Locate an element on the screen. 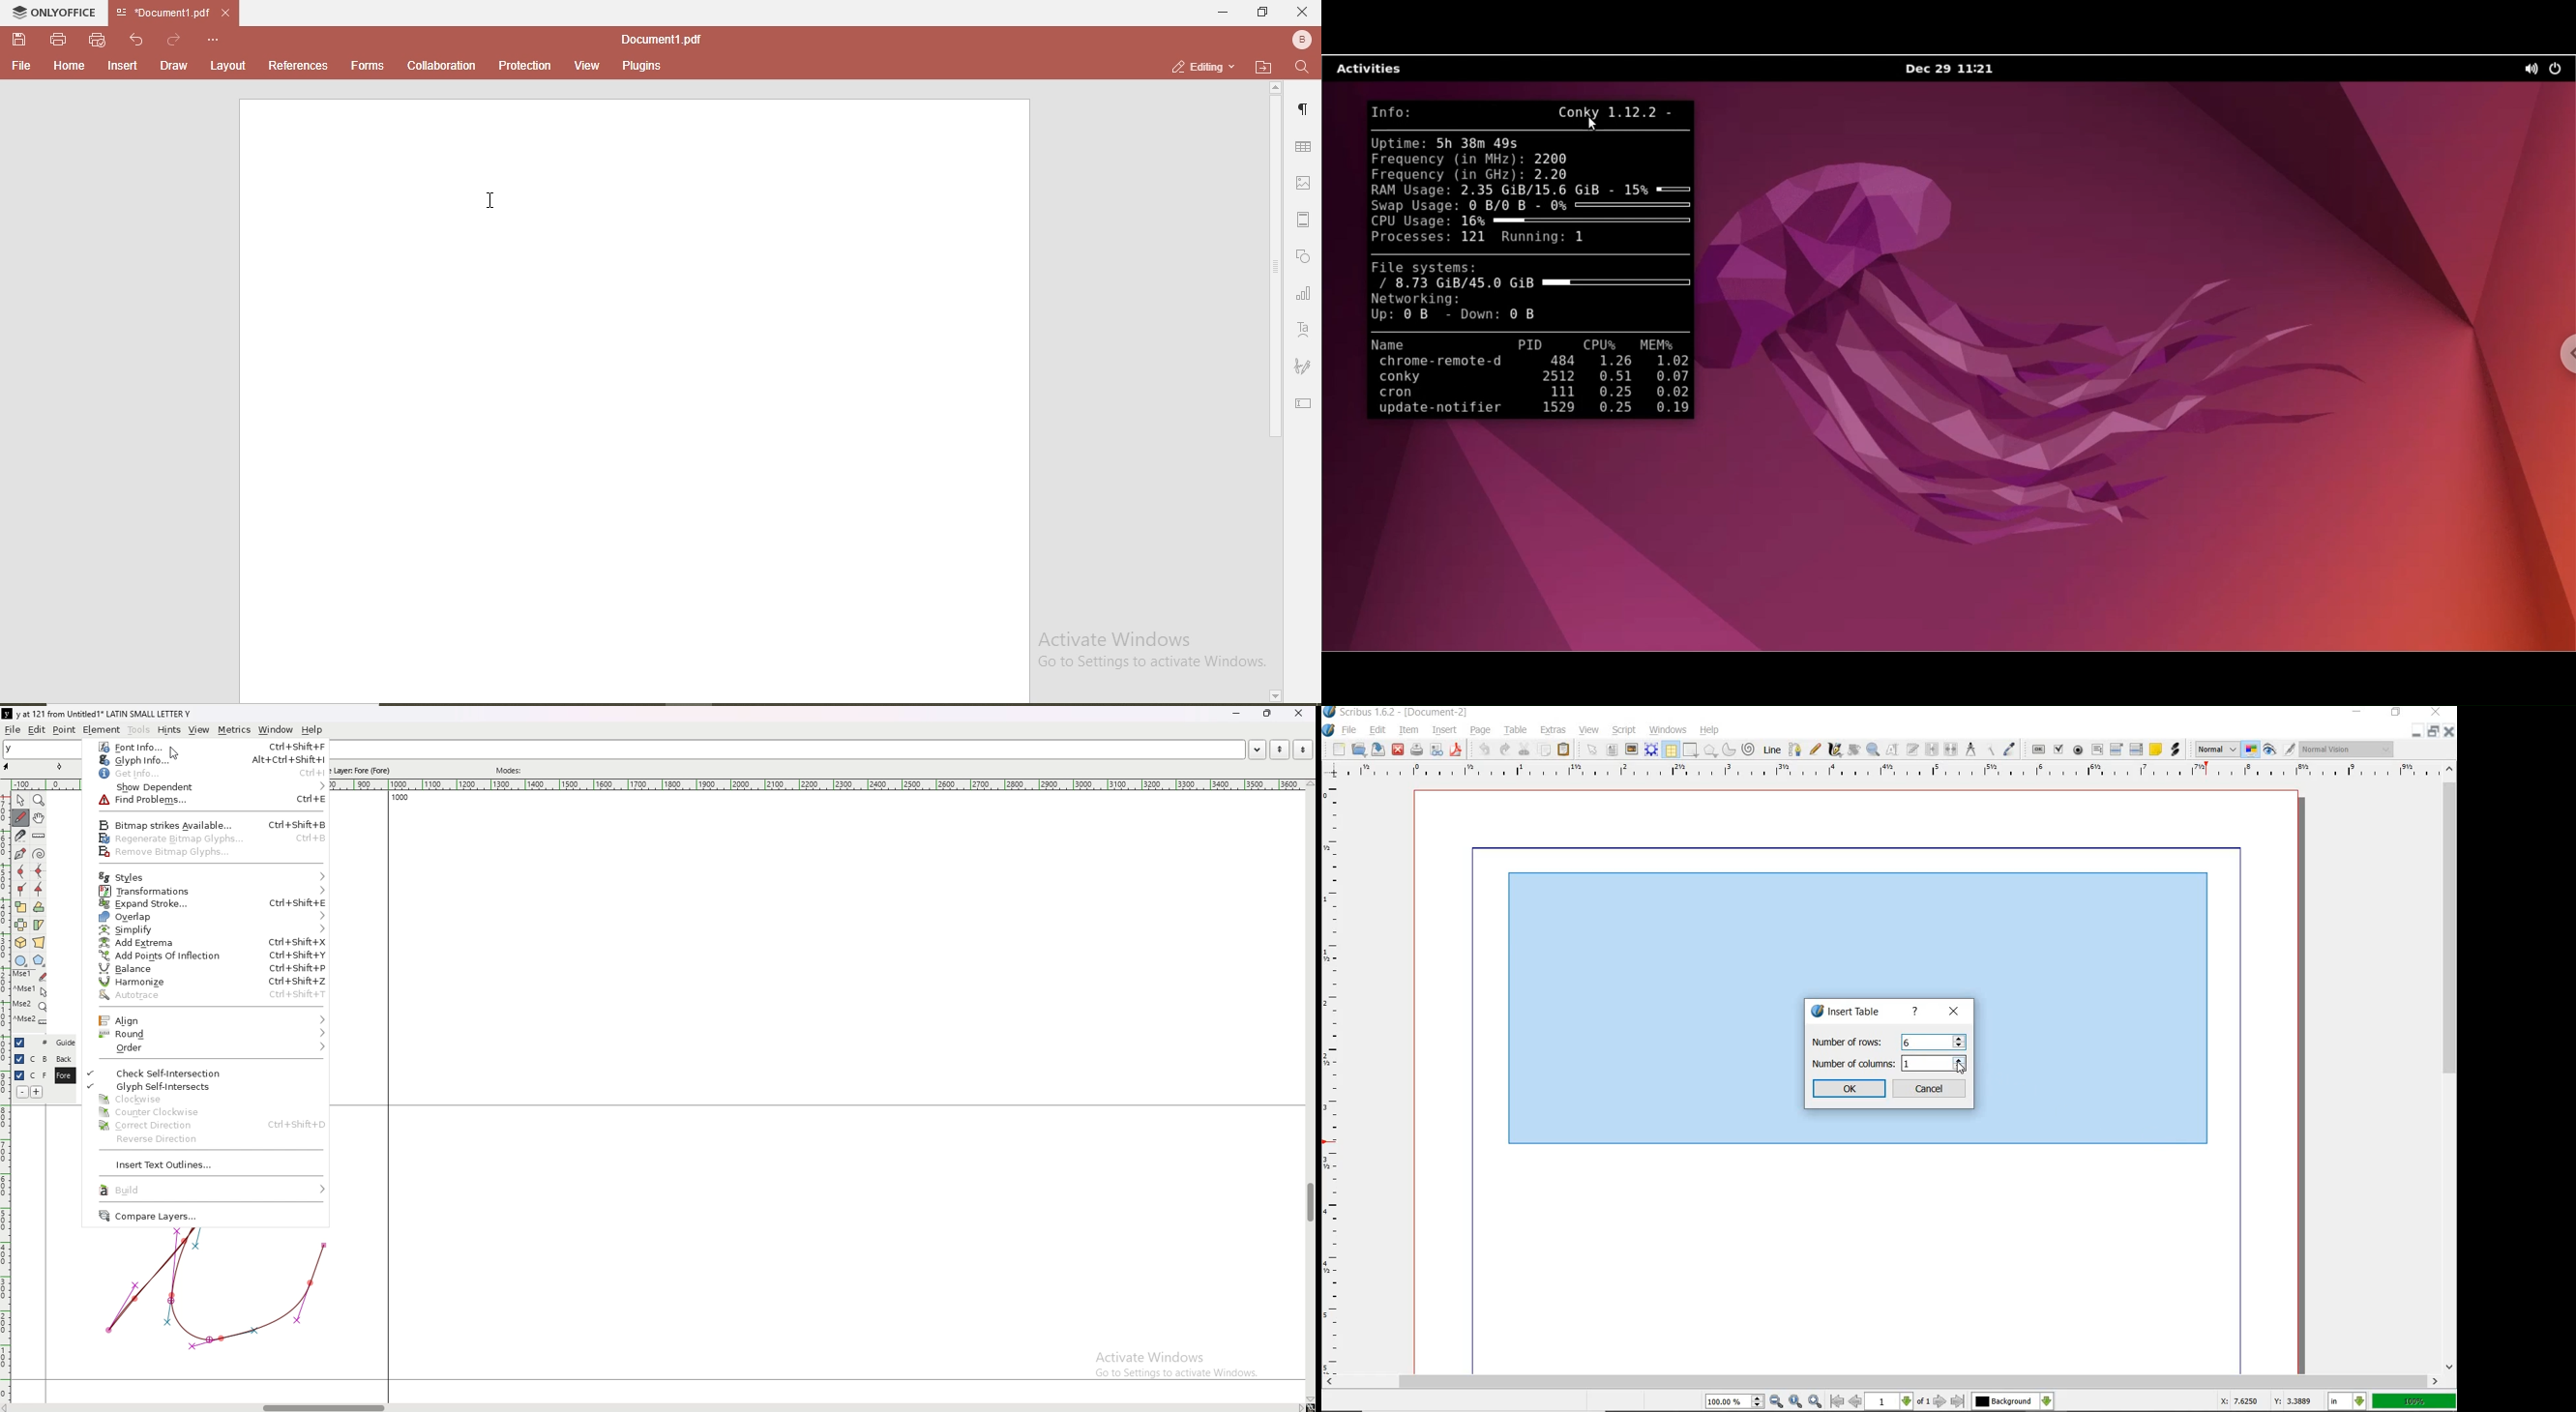  scroll down is located at coordinates (1310, 1400).